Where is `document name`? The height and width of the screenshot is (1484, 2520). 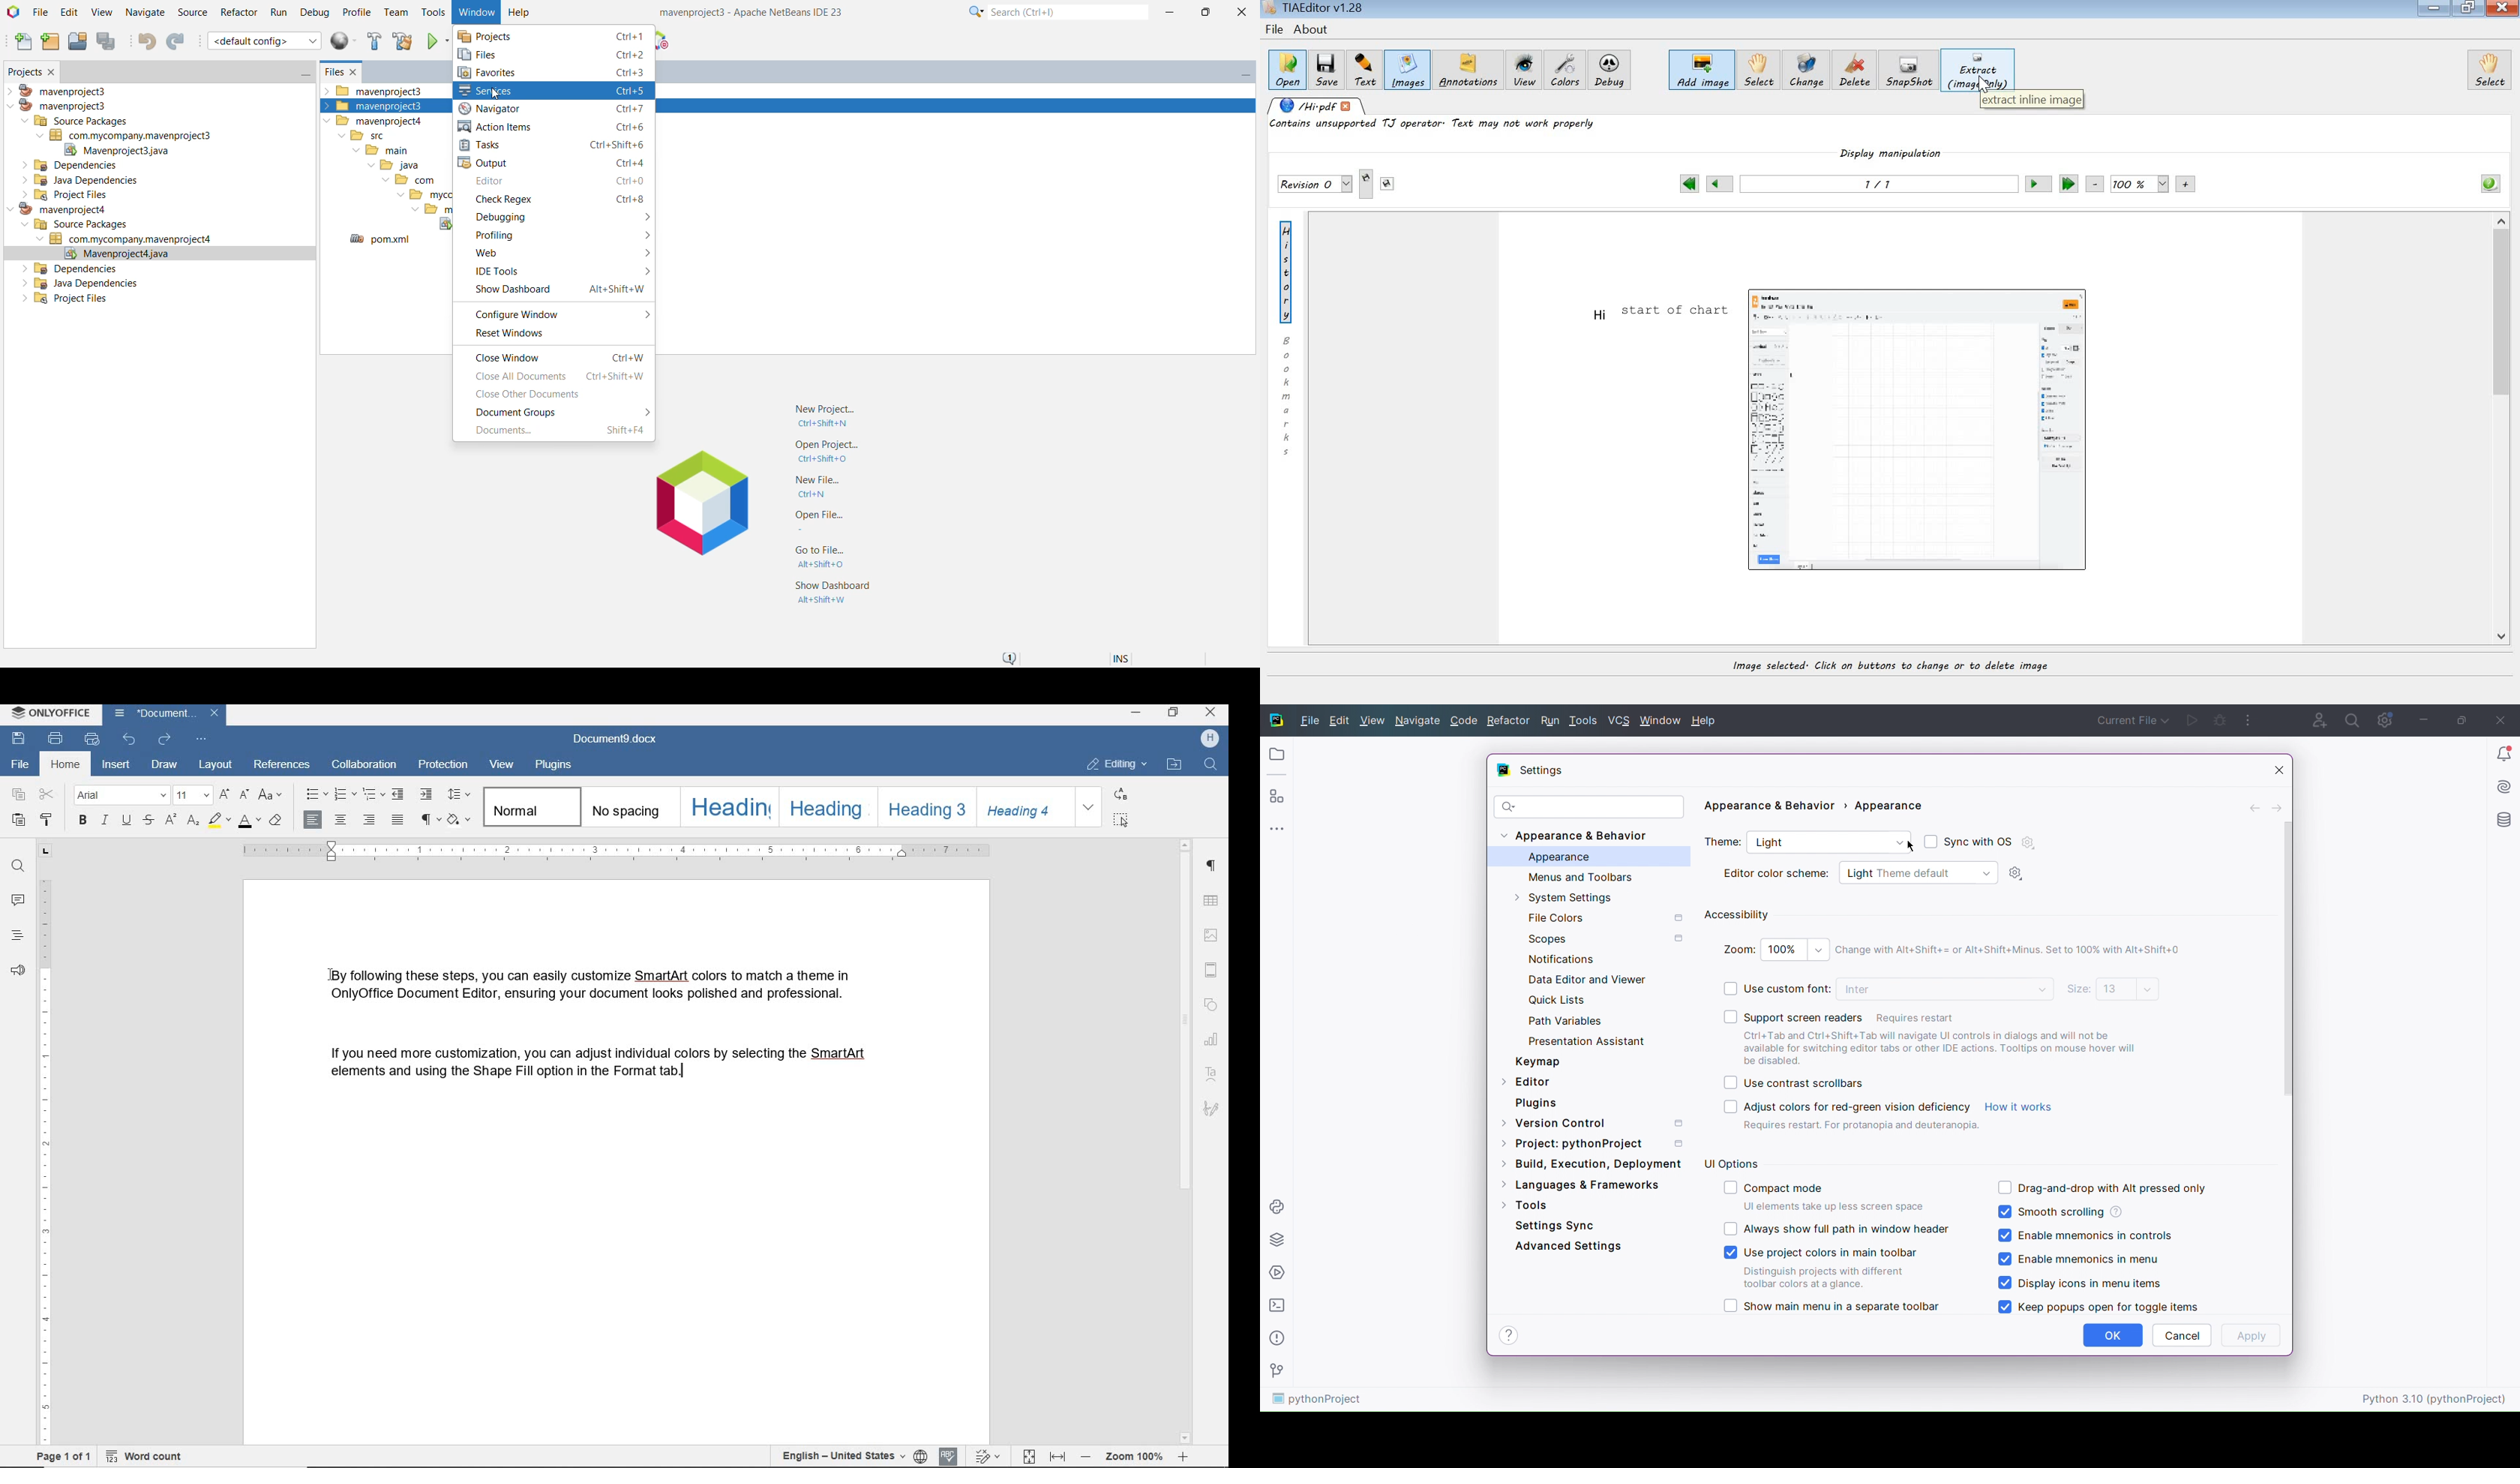 document name is located at coordinates (152, 715).